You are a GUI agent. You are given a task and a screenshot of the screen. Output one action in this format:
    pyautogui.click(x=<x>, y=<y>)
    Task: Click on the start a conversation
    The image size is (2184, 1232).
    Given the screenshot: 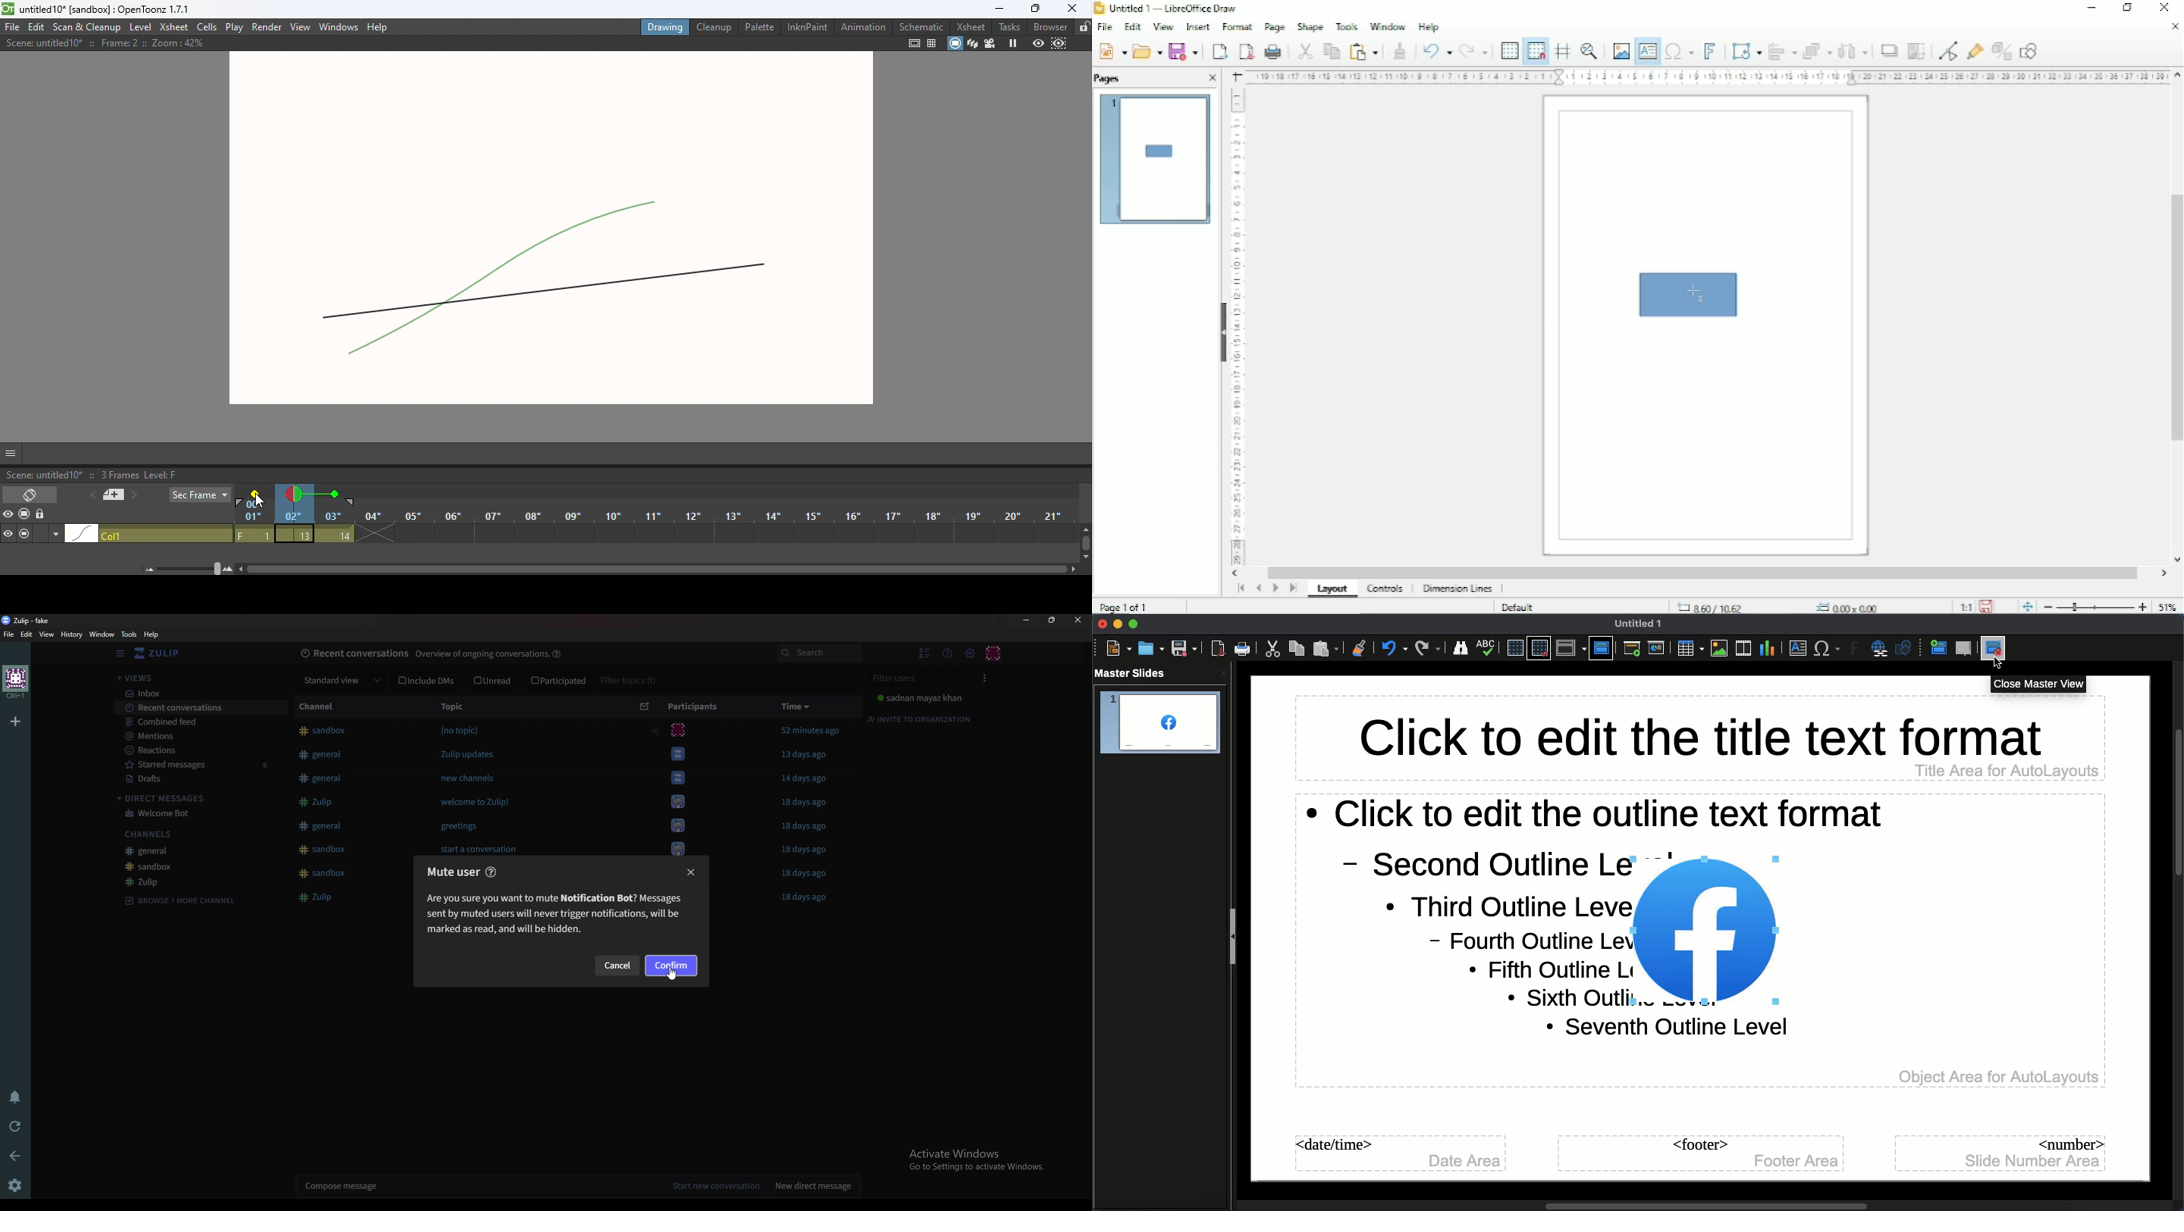 What is the action you would take?
    pyautogui.click(x=477, y=851)
    